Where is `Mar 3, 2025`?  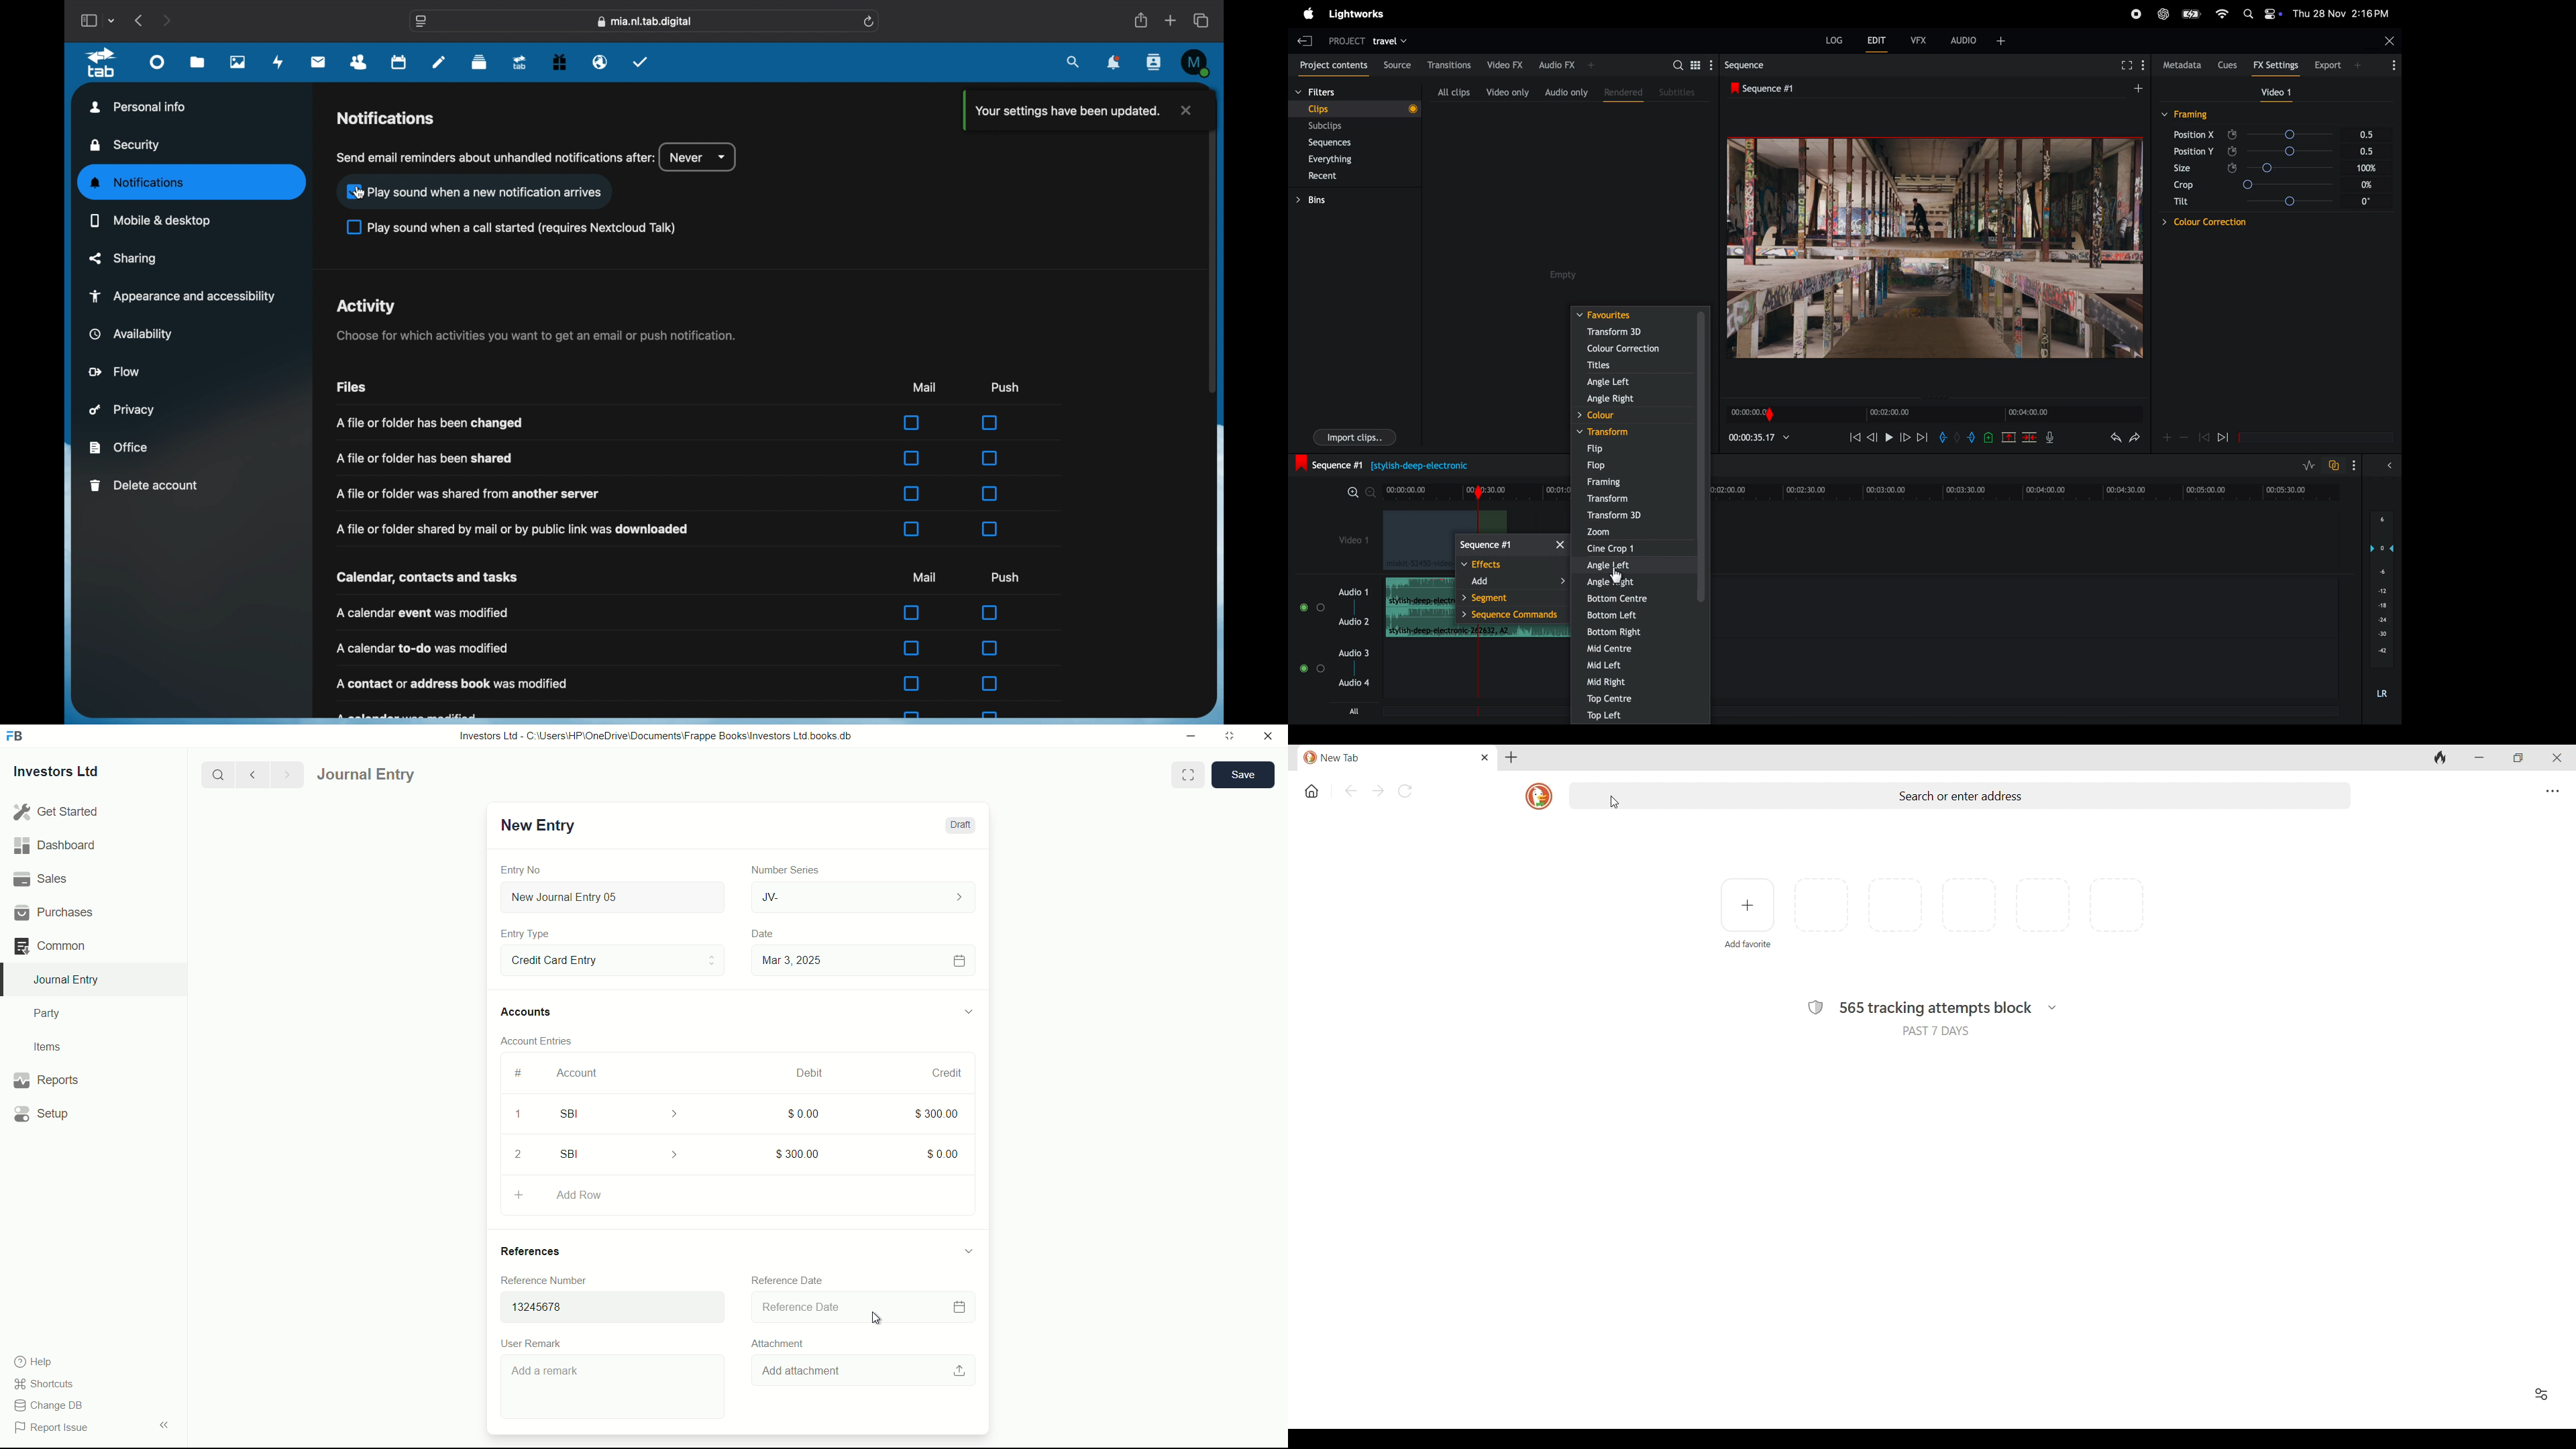 Mar 3, 2025 is located at coordinates (861, 960).